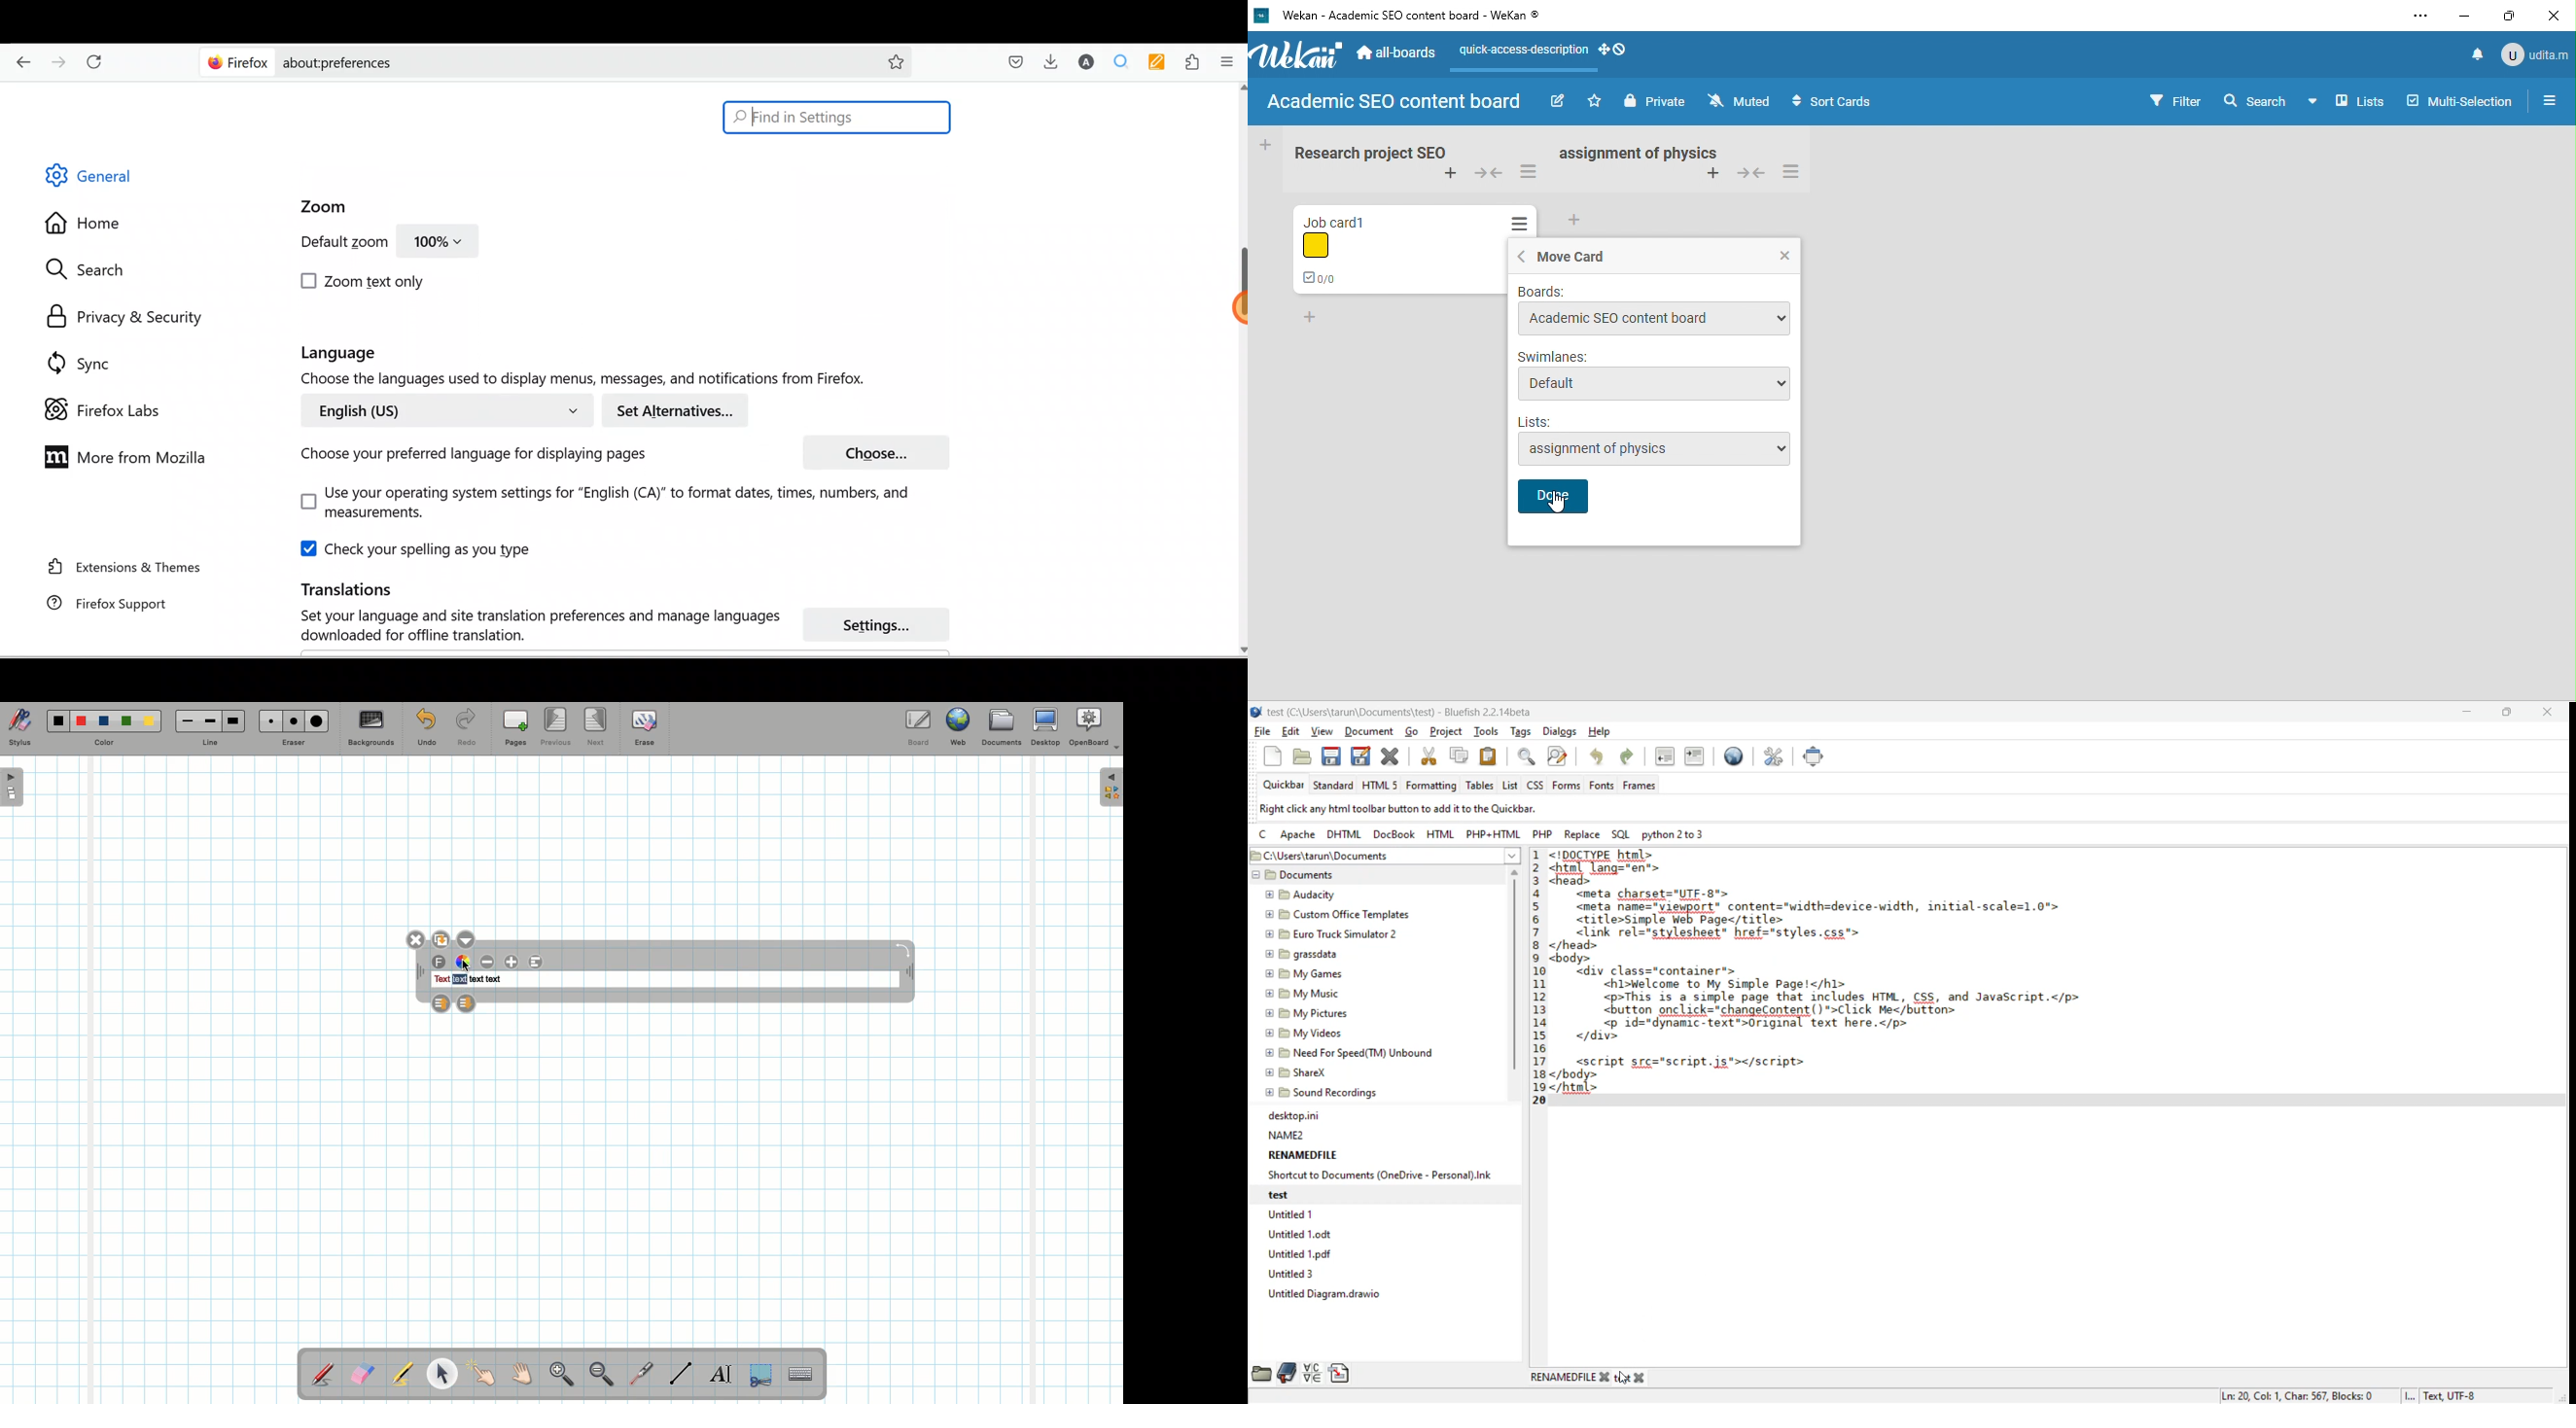  I want to click on paste, so click(1489, 755).